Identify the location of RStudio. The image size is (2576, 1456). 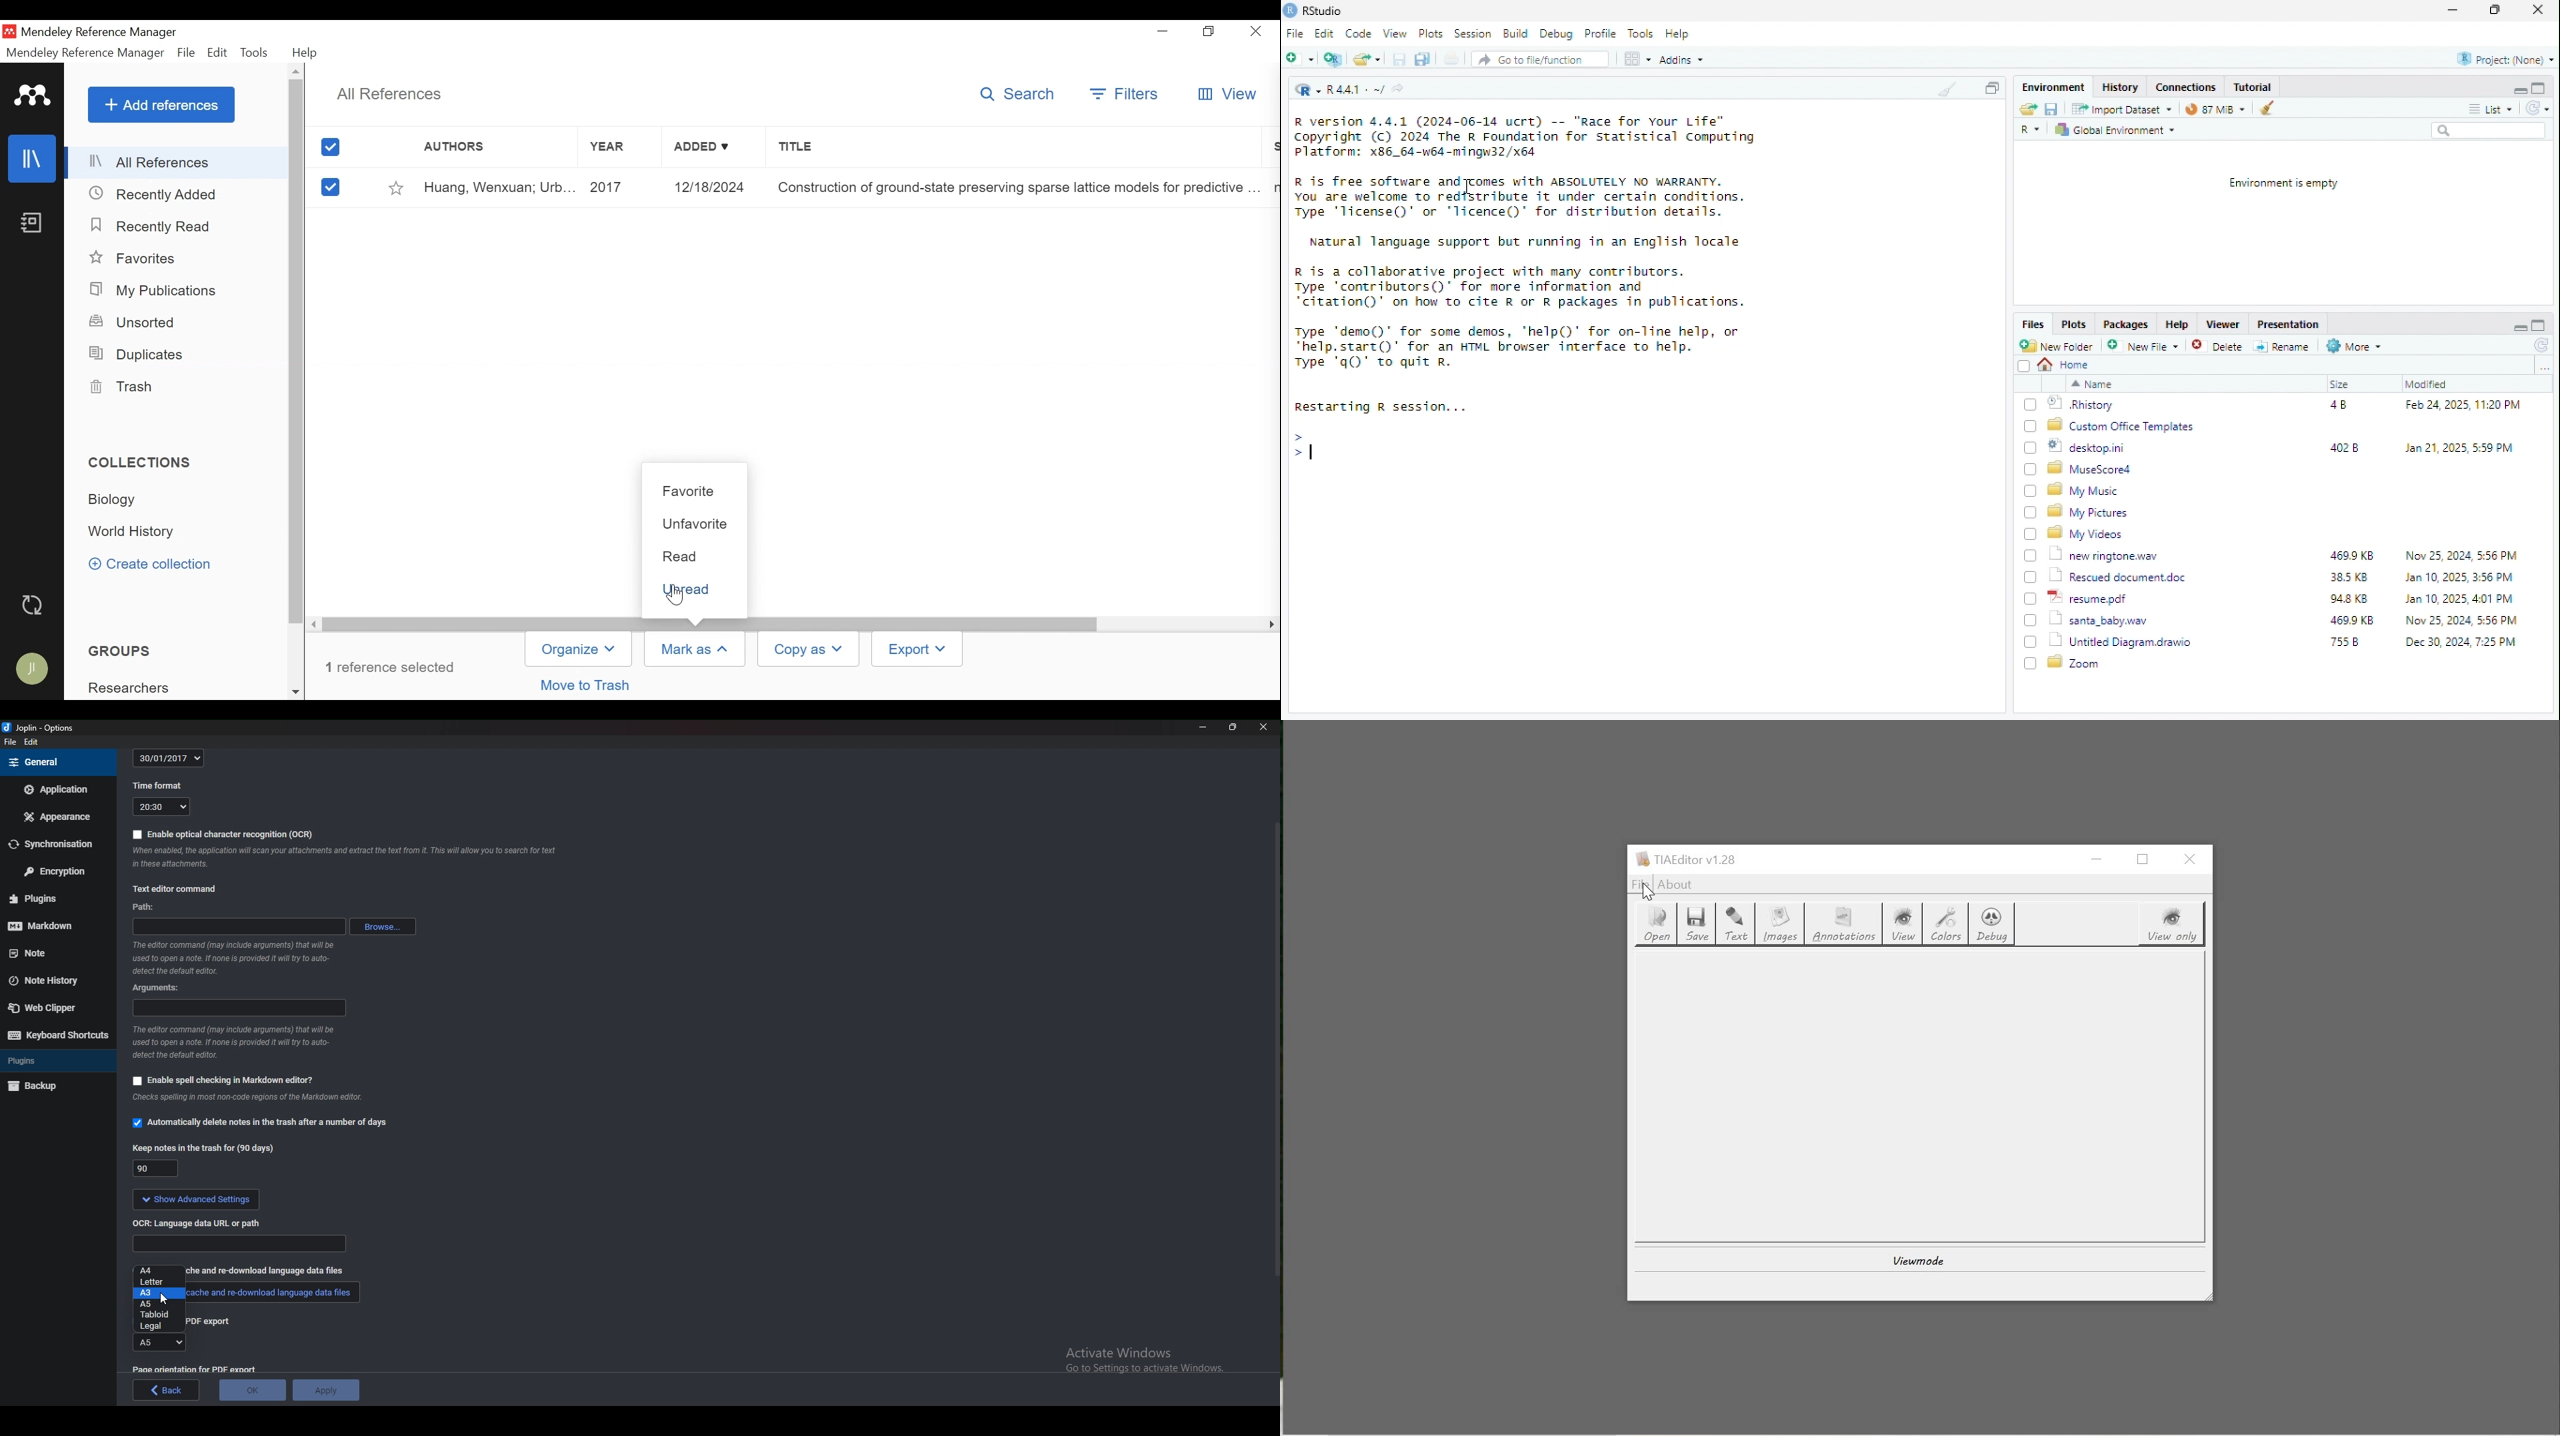
(1323, 12).